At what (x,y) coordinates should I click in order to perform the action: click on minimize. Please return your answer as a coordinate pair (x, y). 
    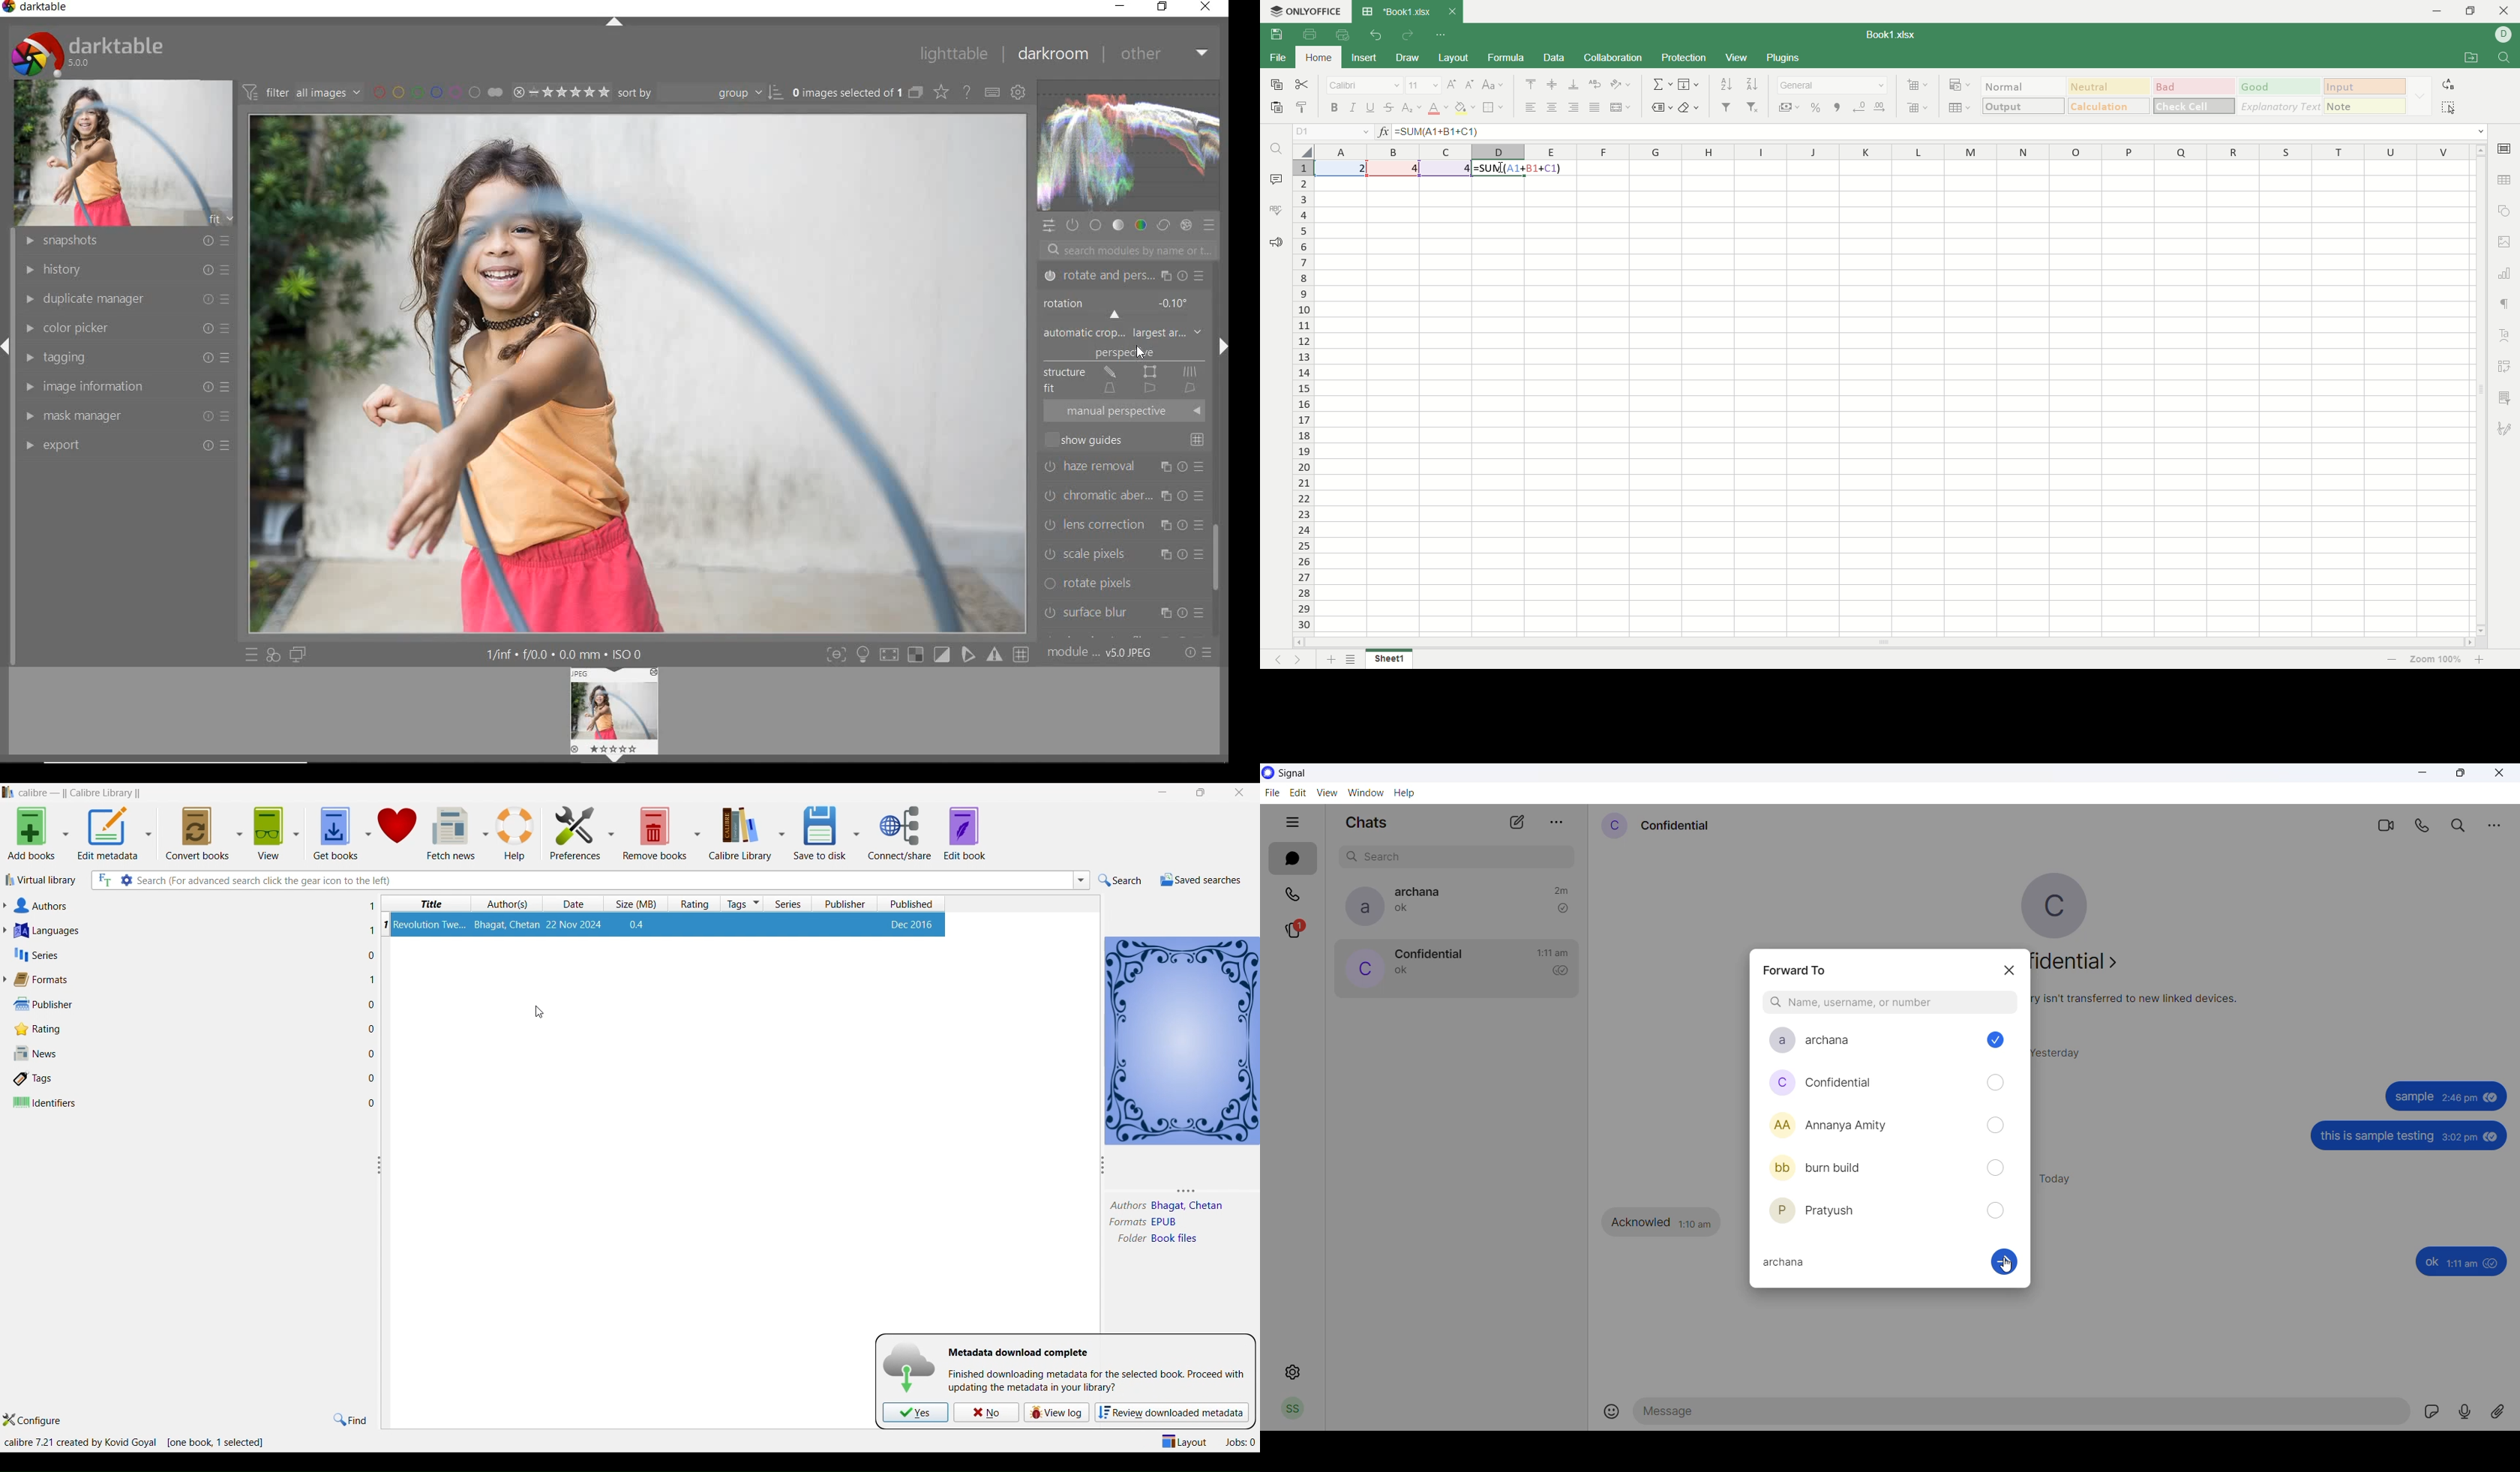
    Looking at the image, I should click on (2436, 11).